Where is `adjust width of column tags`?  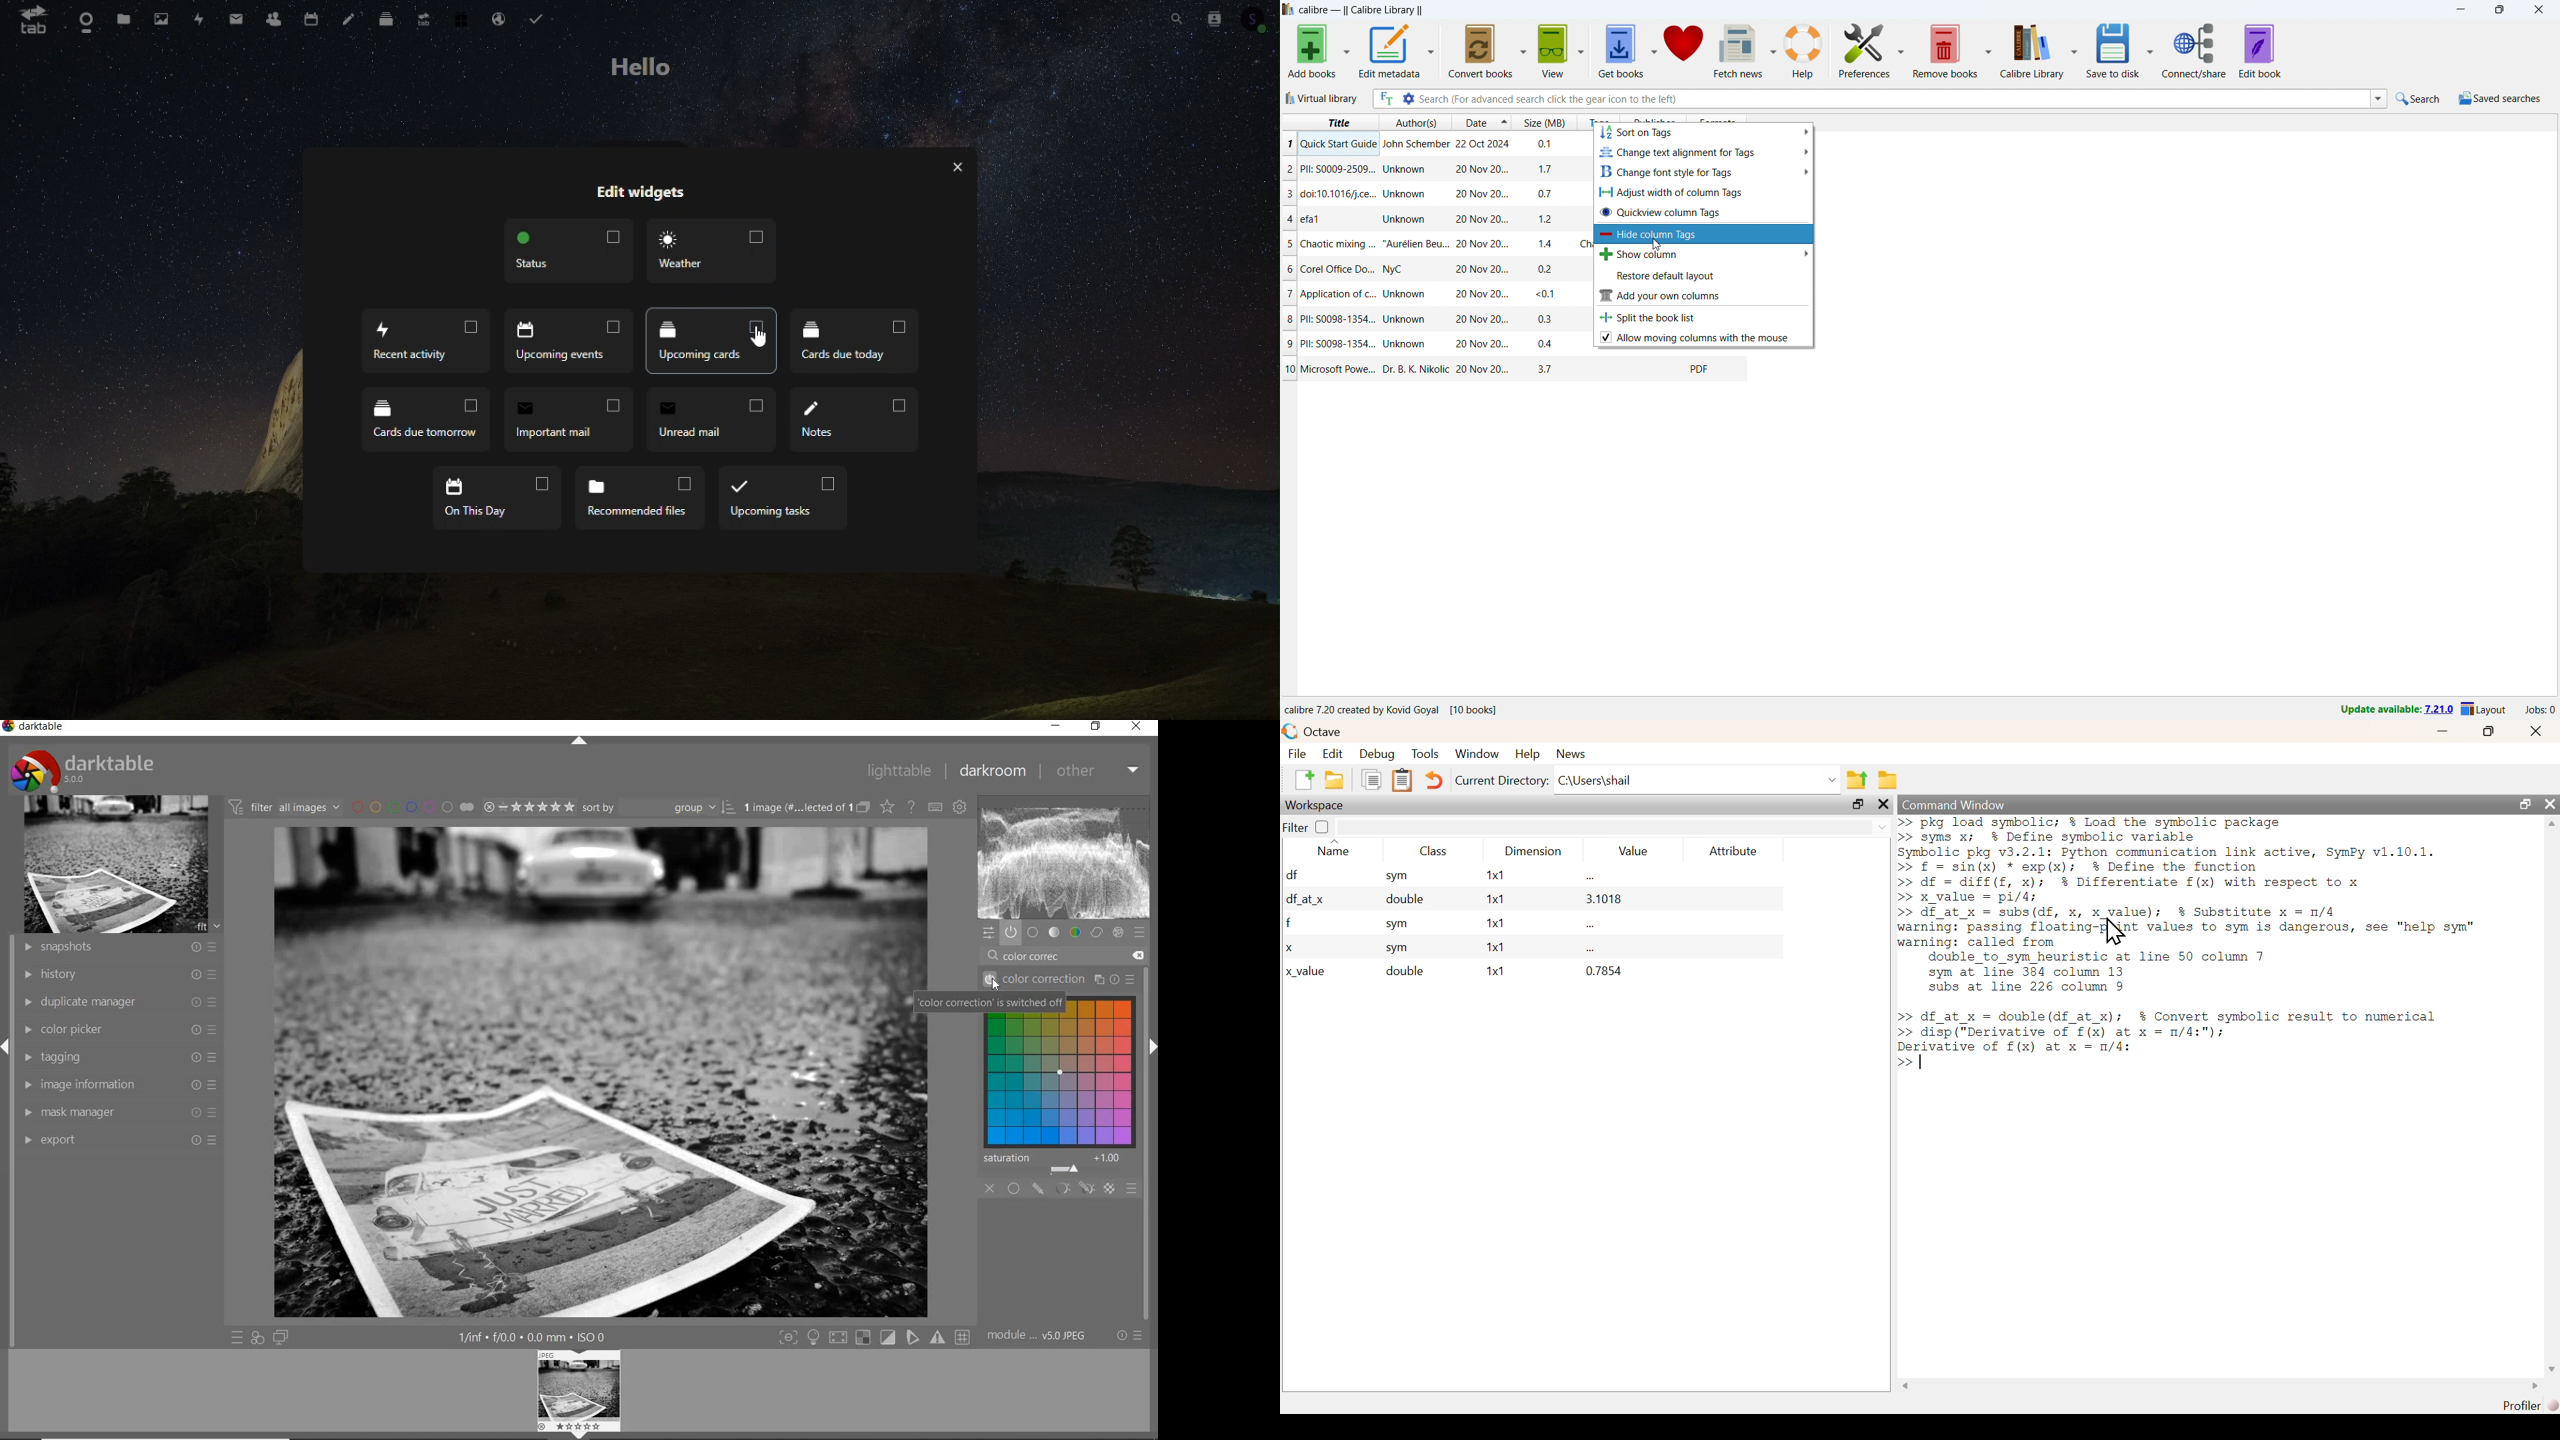
adjust width of column tags is located at coordinates (1704, 190).